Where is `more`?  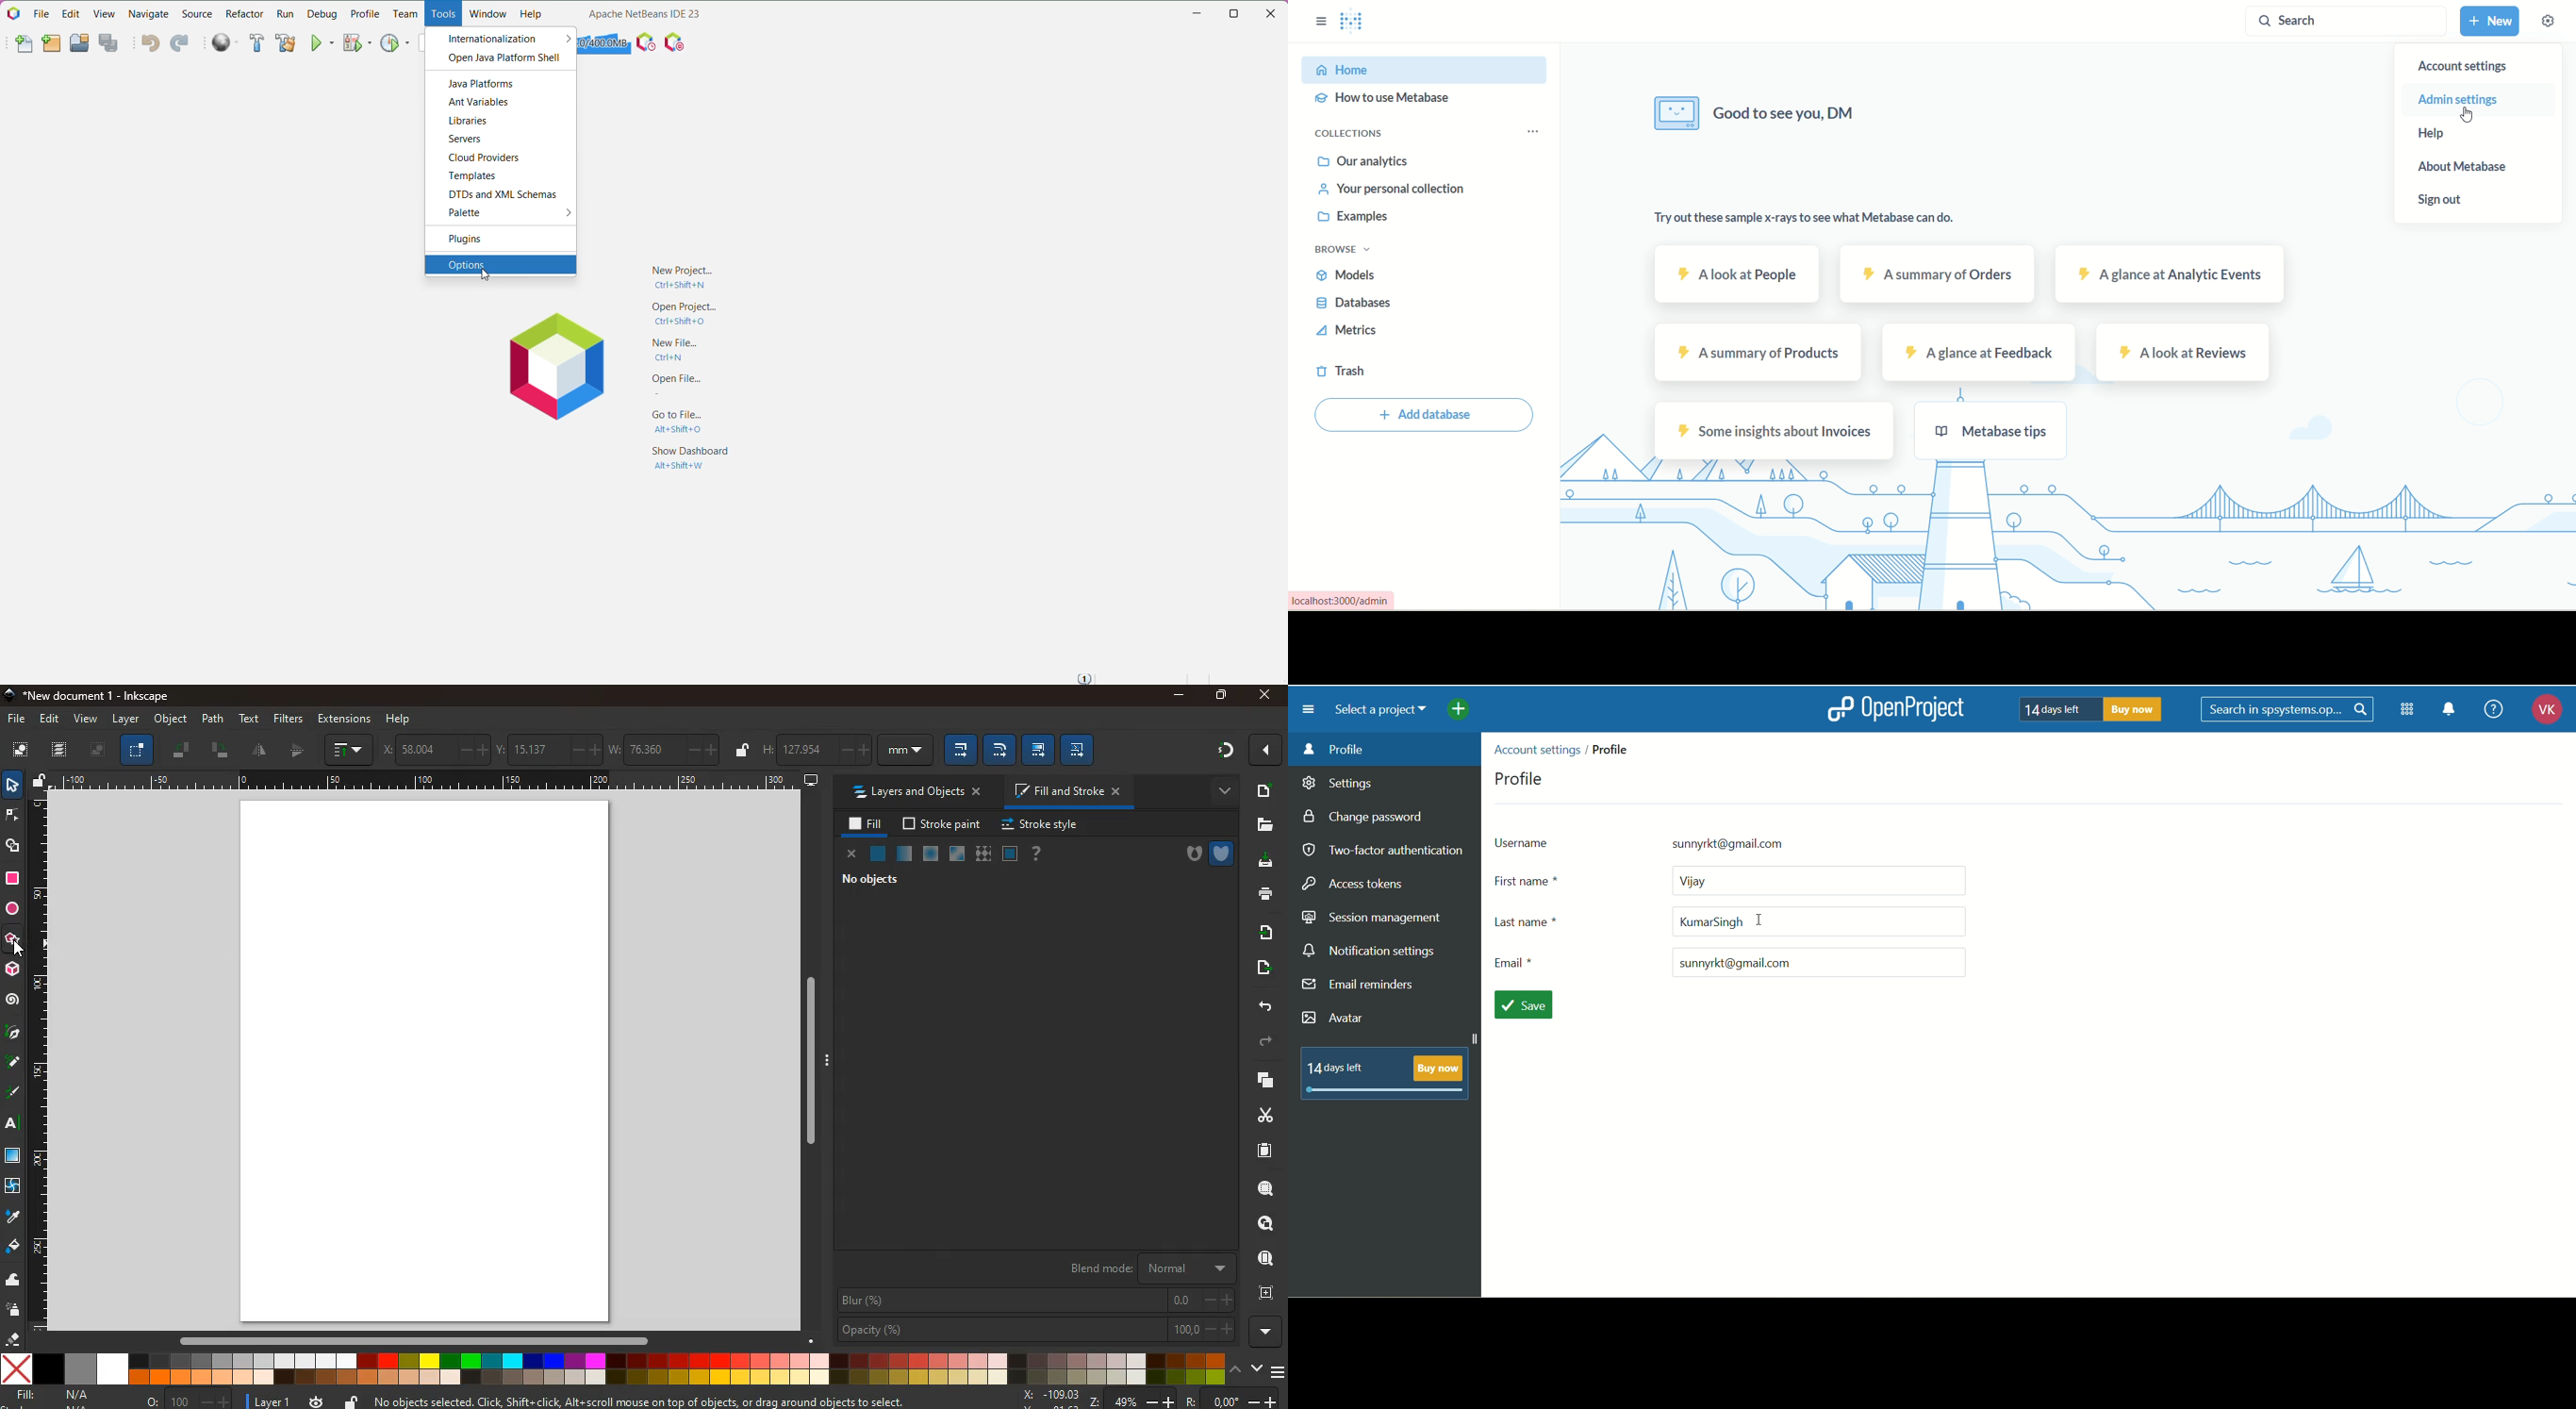 more is located at coordinates (1216, 792).